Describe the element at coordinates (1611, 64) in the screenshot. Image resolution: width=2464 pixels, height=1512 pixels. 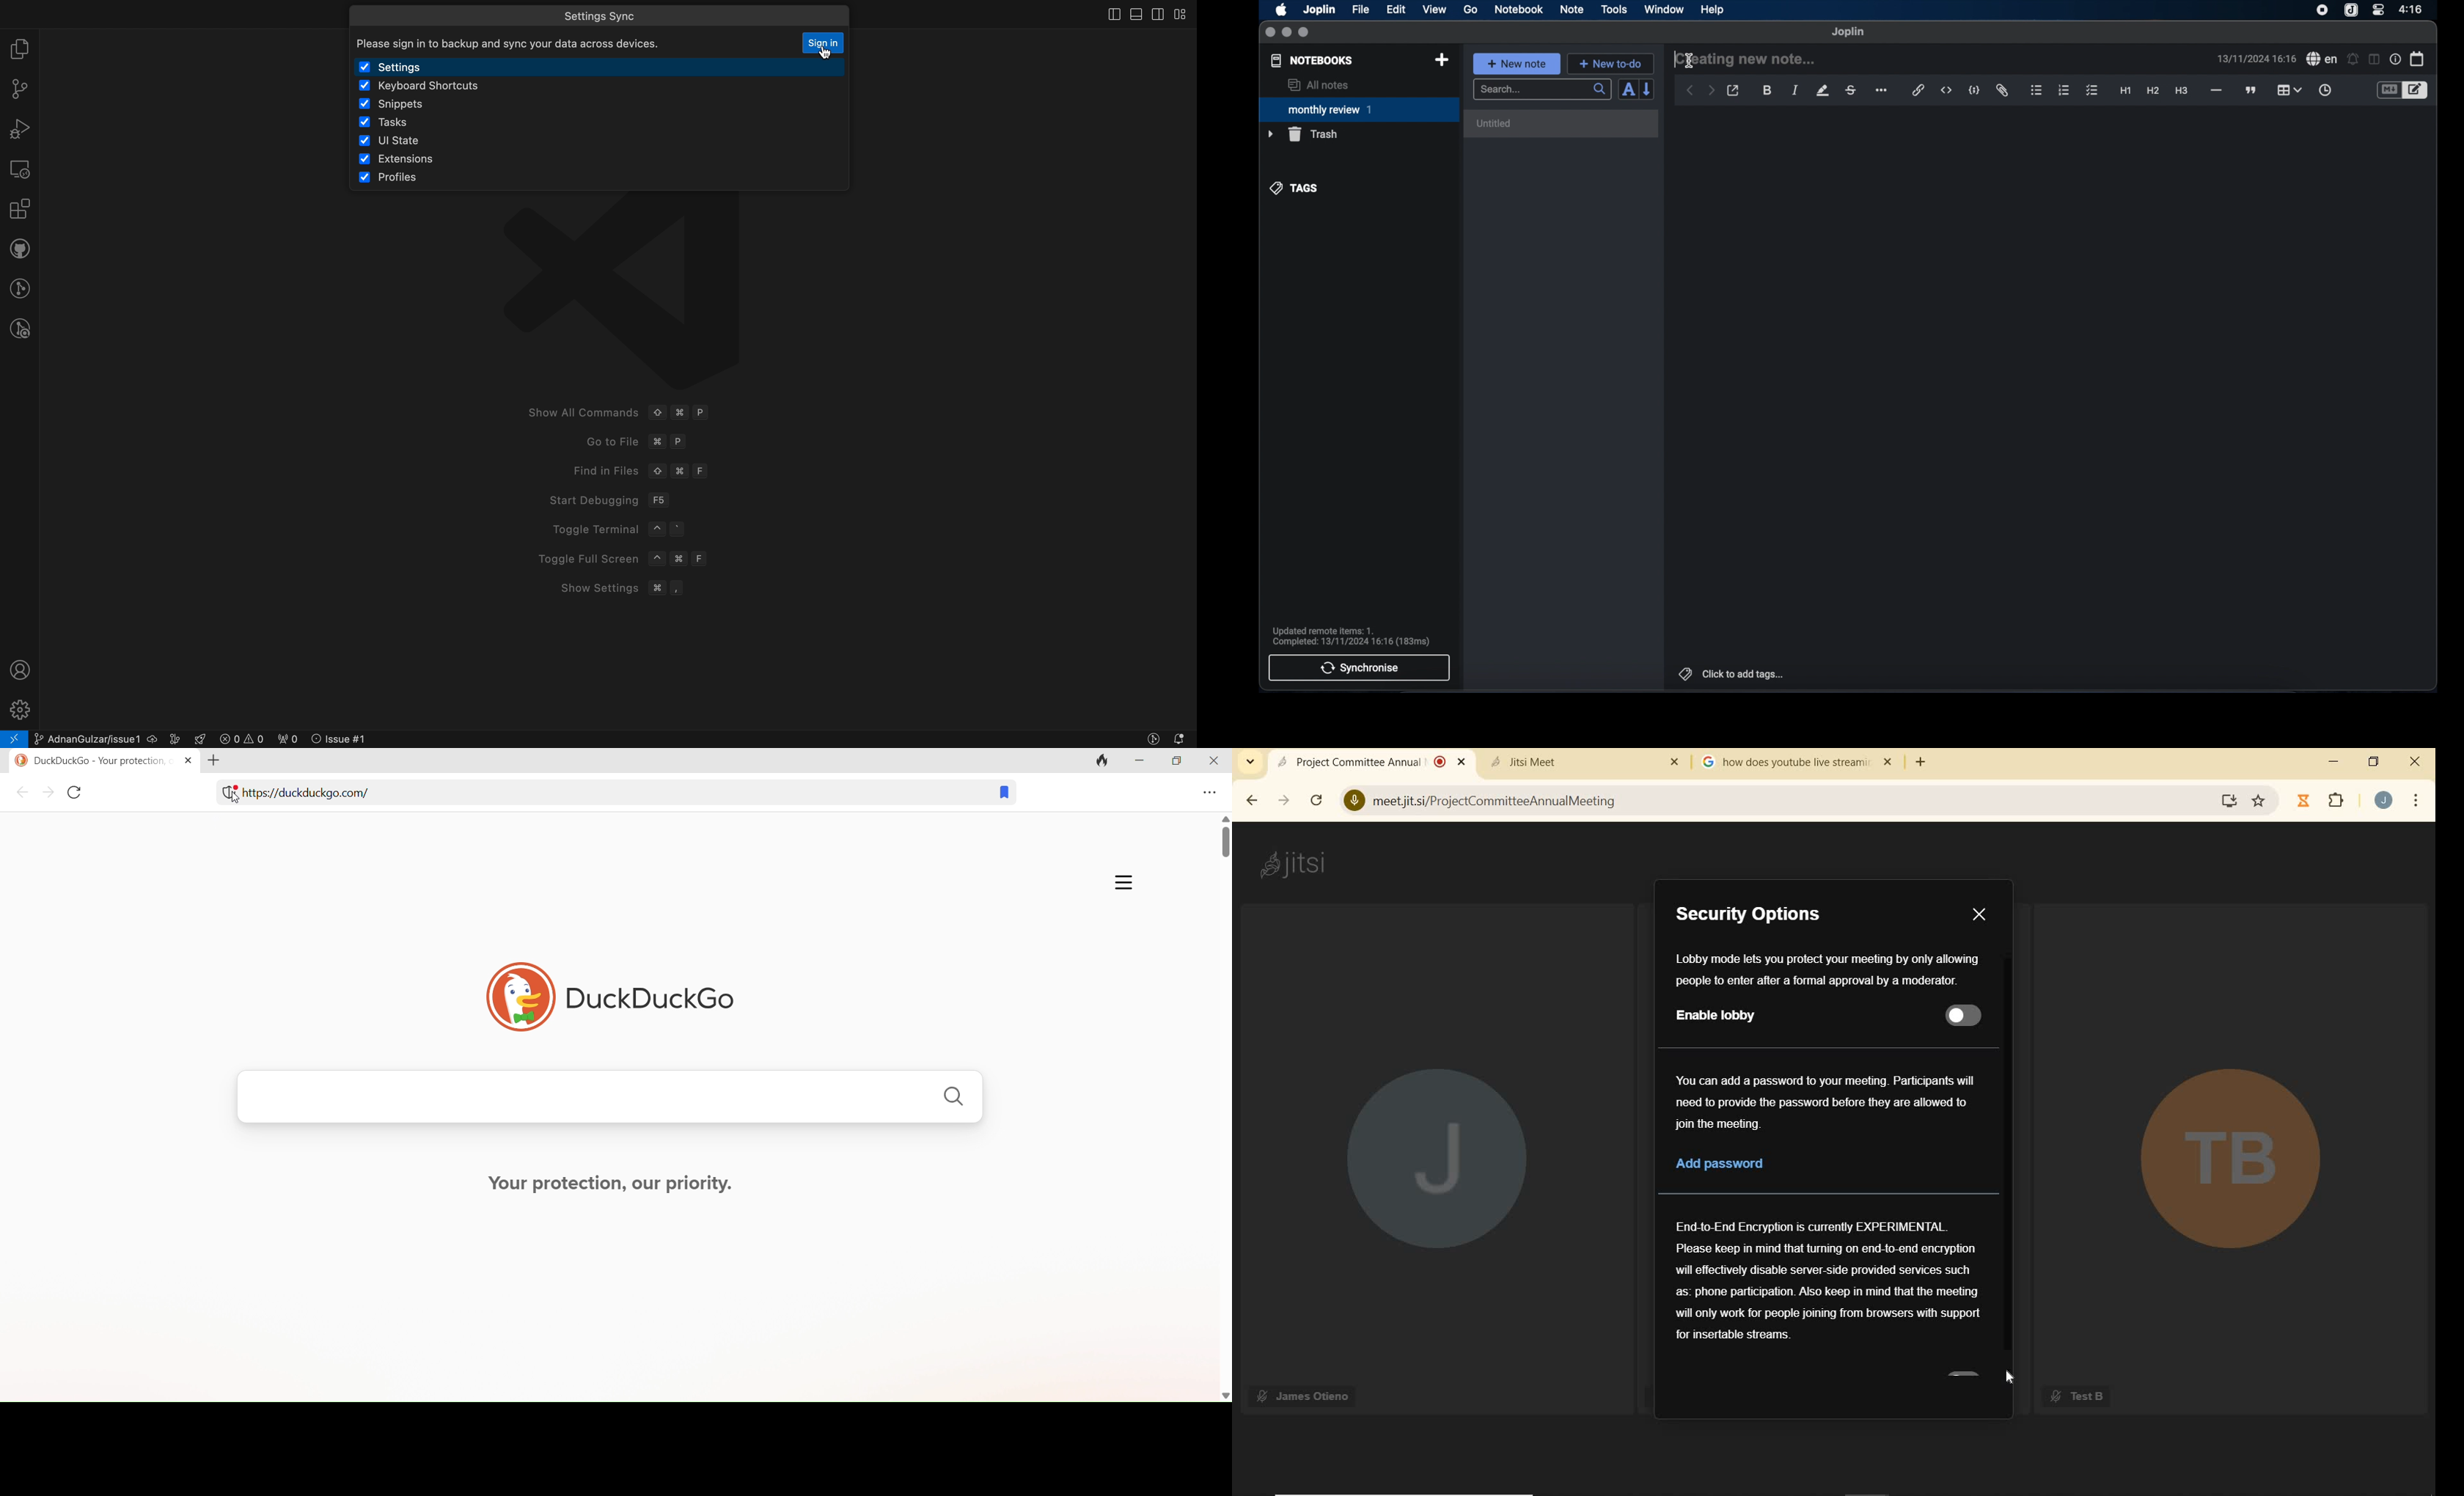
I see `new to-do` at that location.